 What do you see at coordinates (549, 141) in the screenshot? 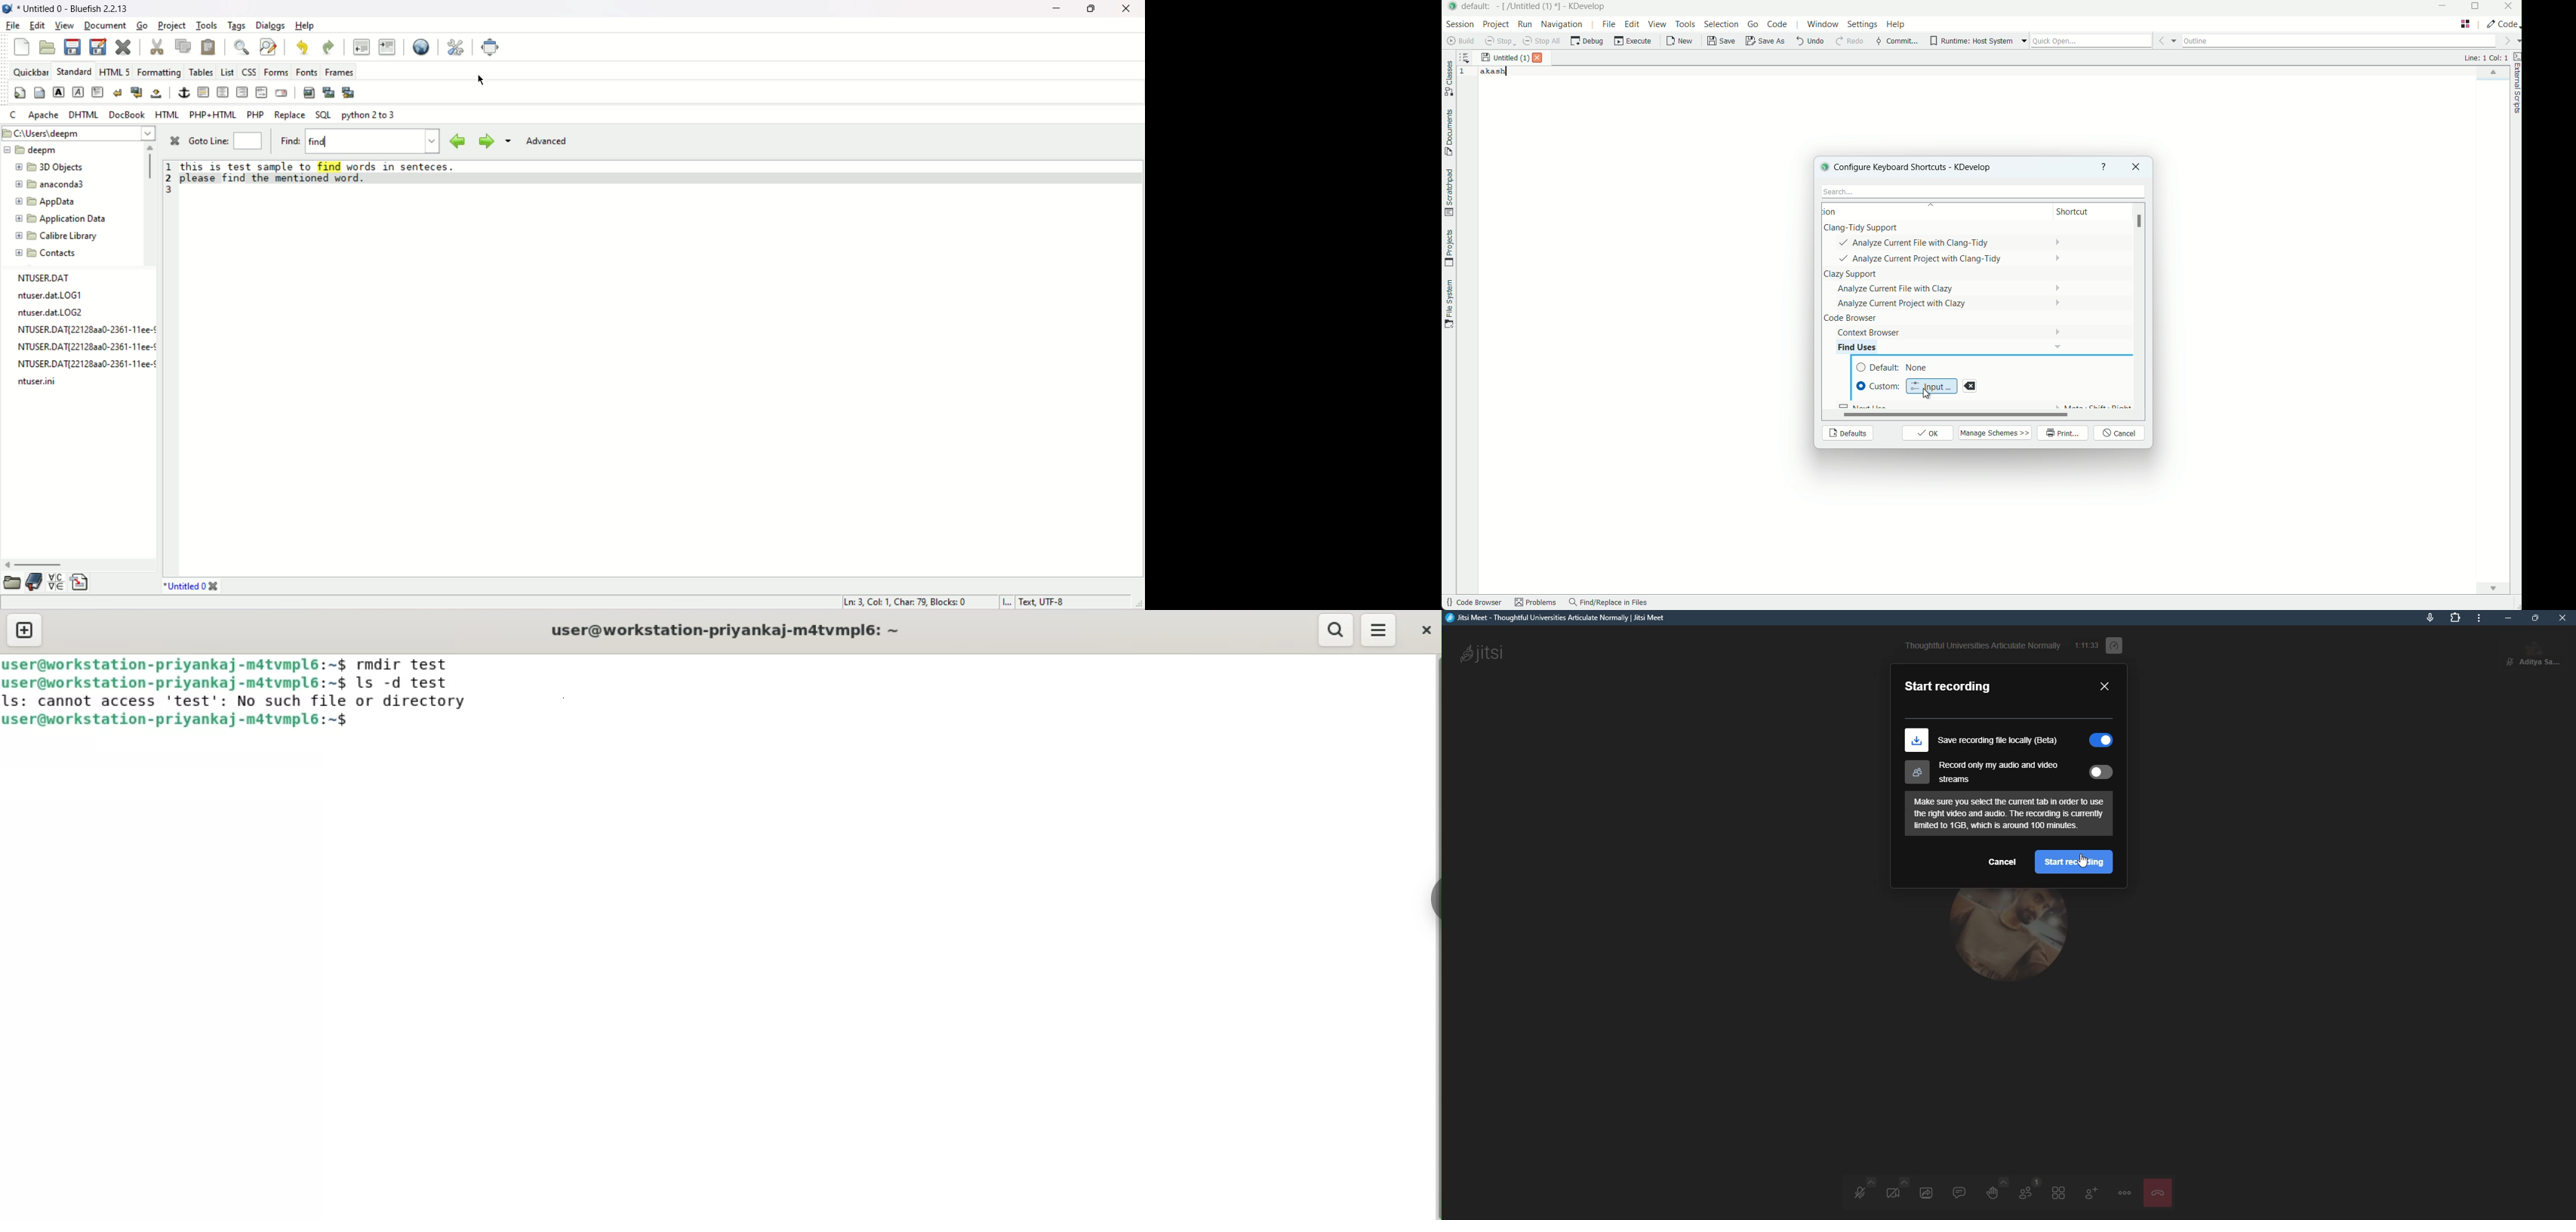
I see `advanced` at bounding box center [549, 141].